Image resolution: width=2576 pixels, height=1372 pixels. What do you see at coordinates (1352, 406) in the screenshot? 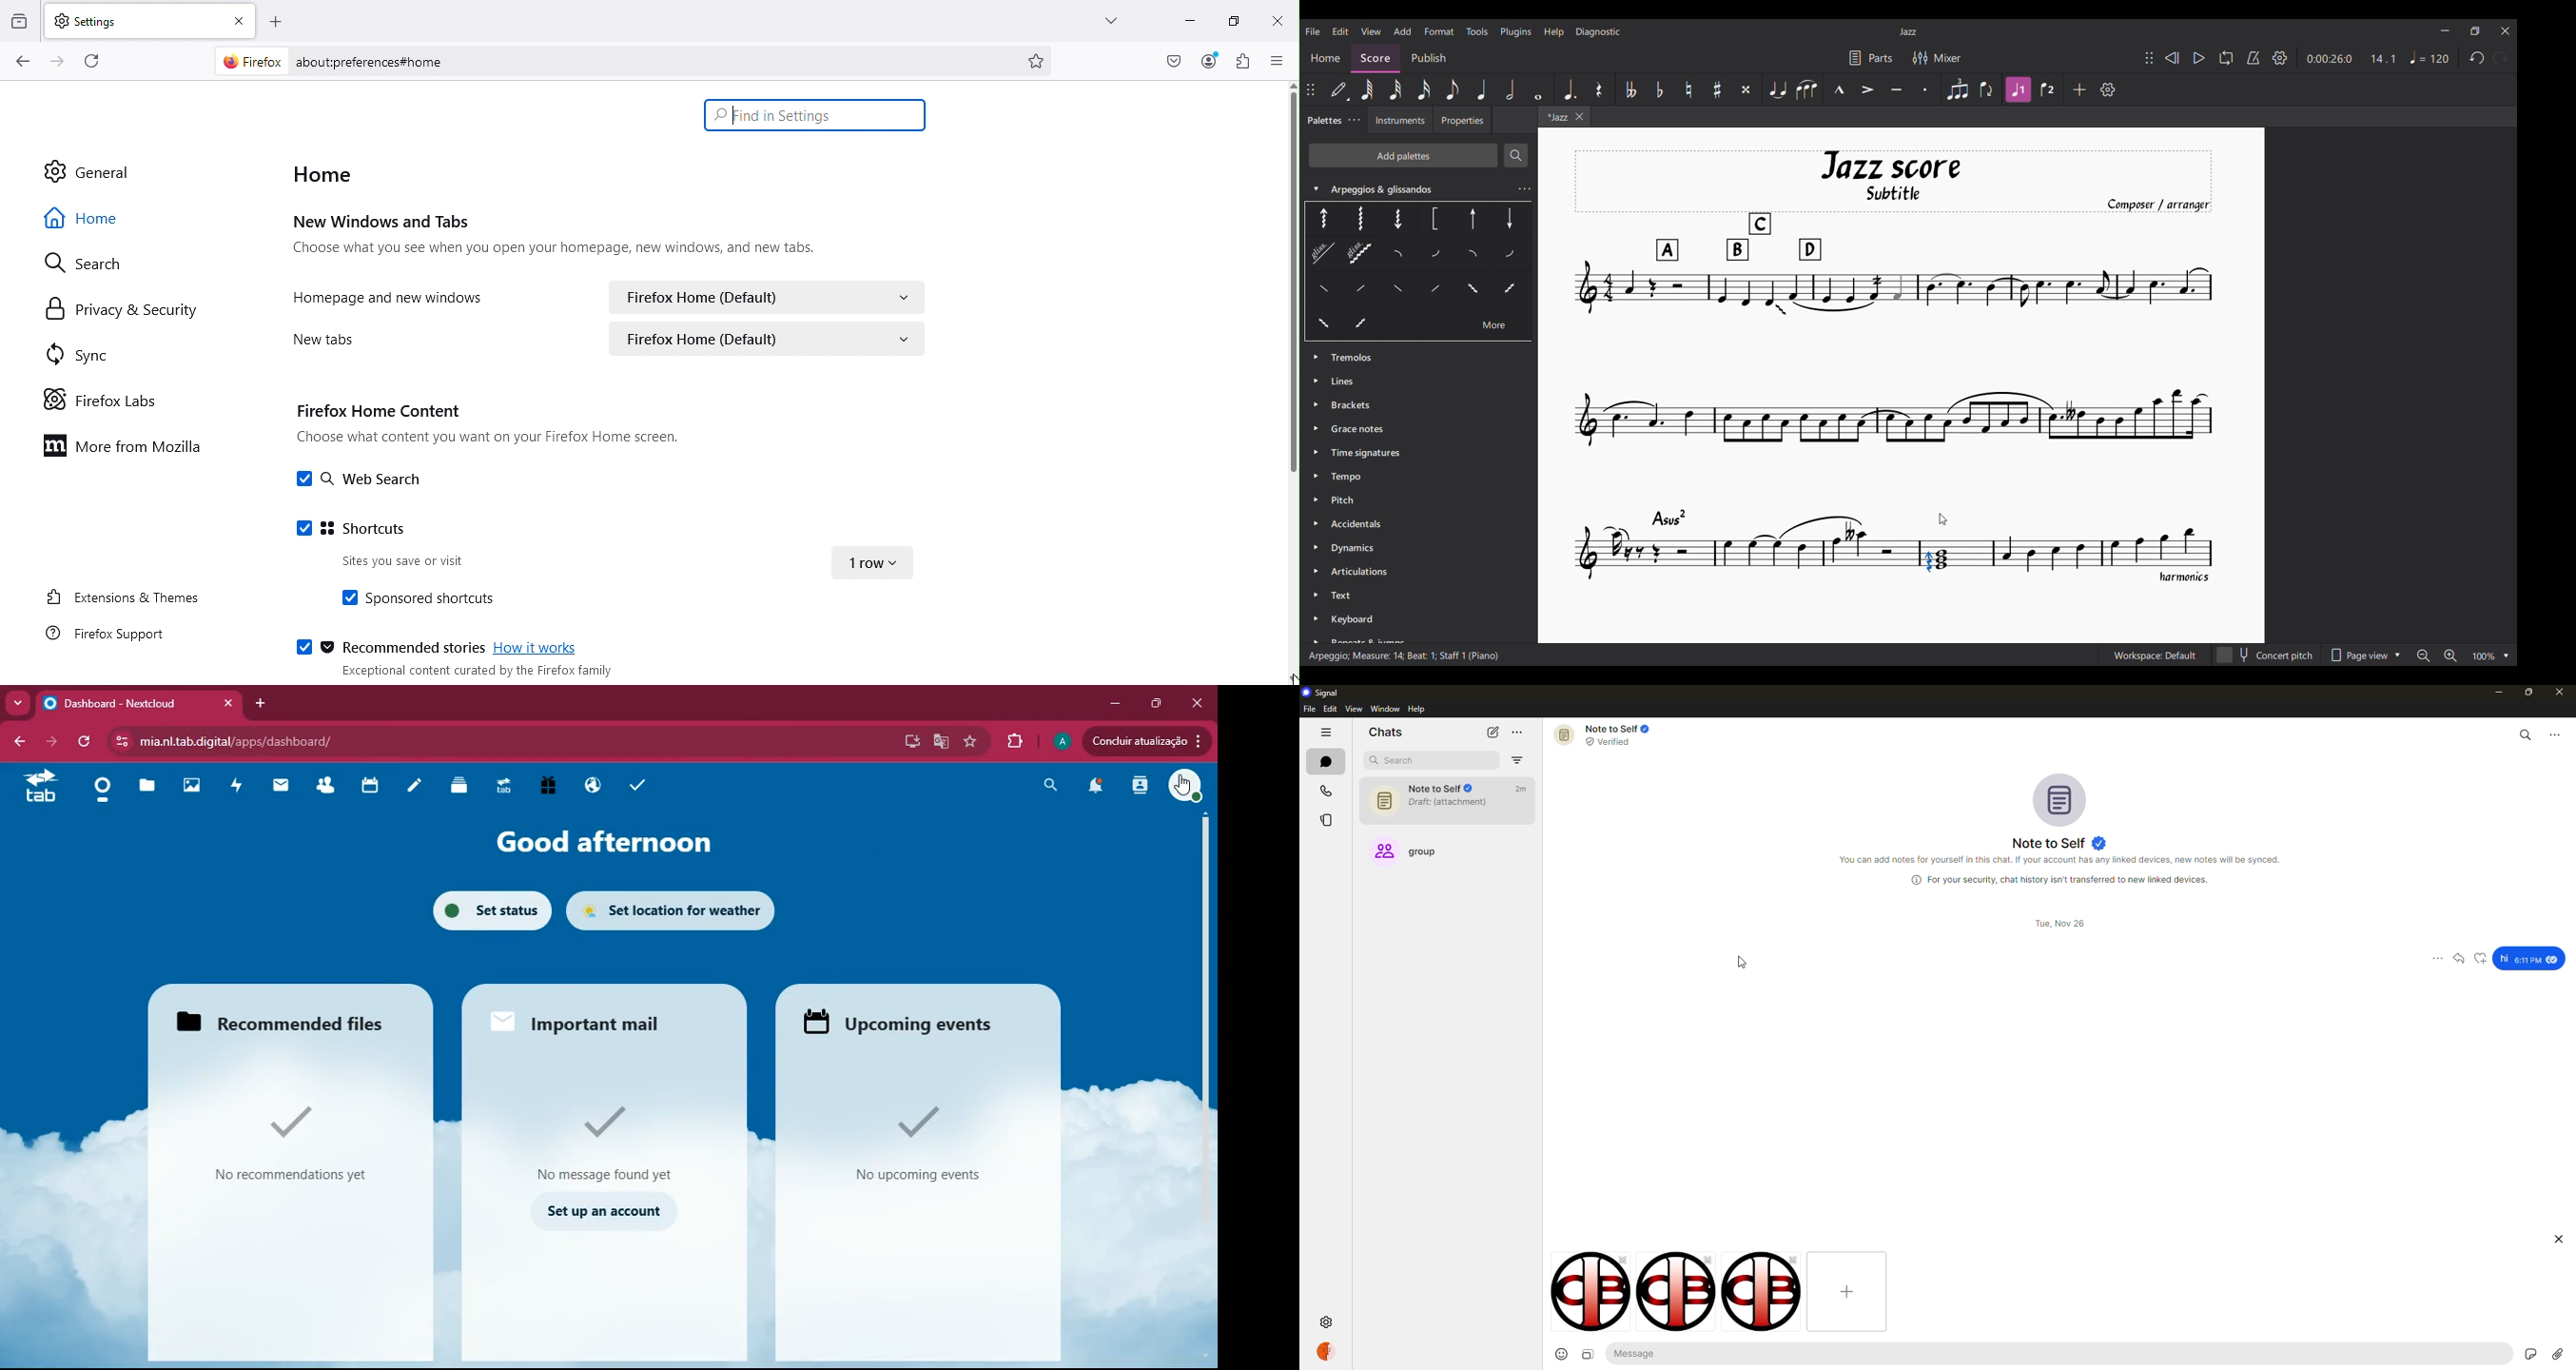
I see `Brackets` at bounding box center [1352, 406].